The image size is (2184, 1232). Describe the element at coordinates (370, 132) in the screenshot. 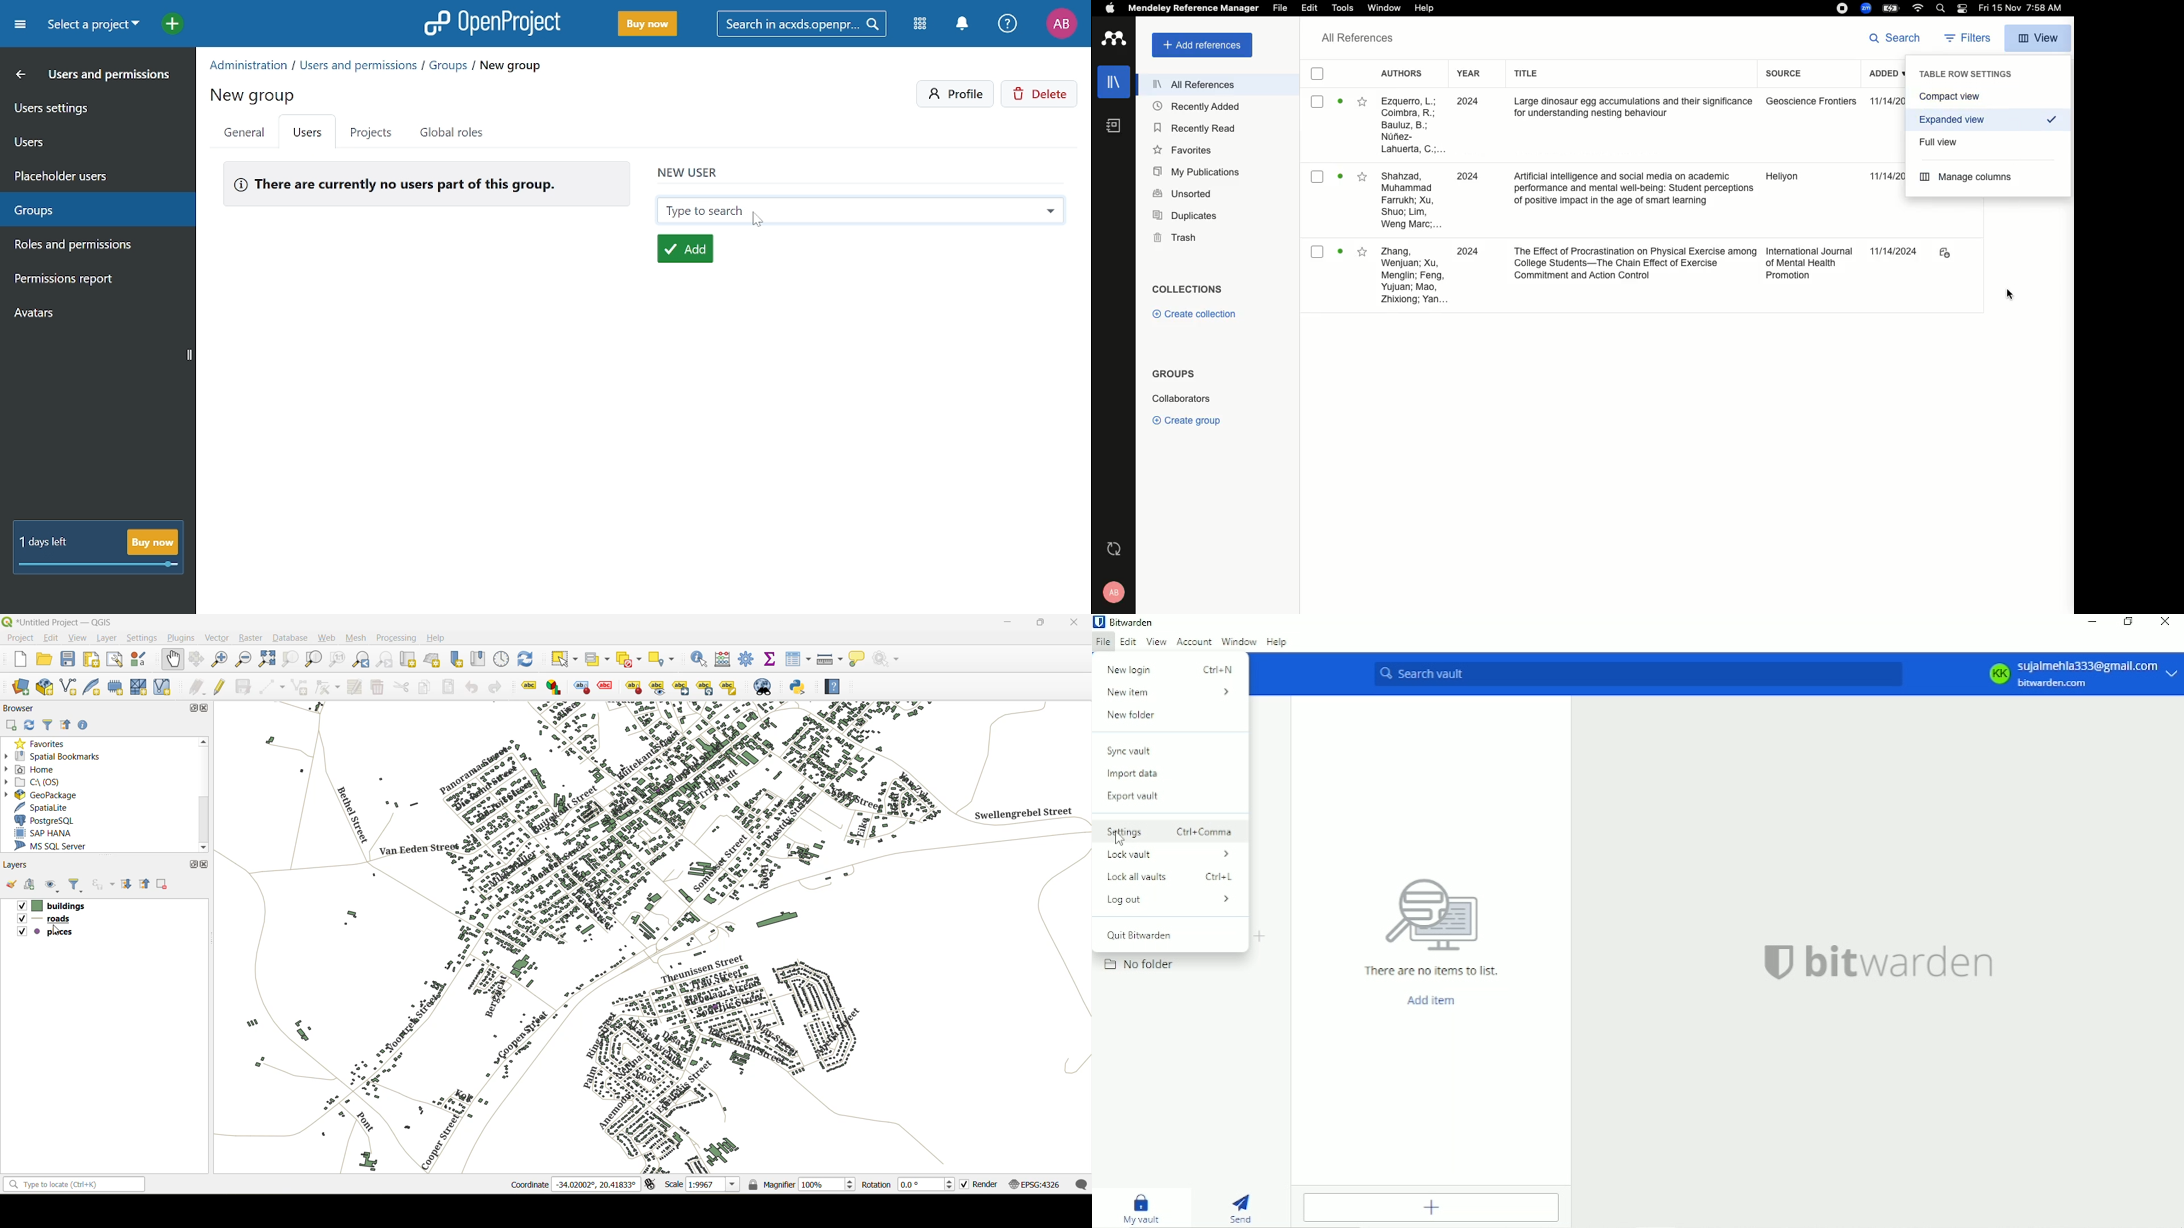

I see `Projects` at that location.